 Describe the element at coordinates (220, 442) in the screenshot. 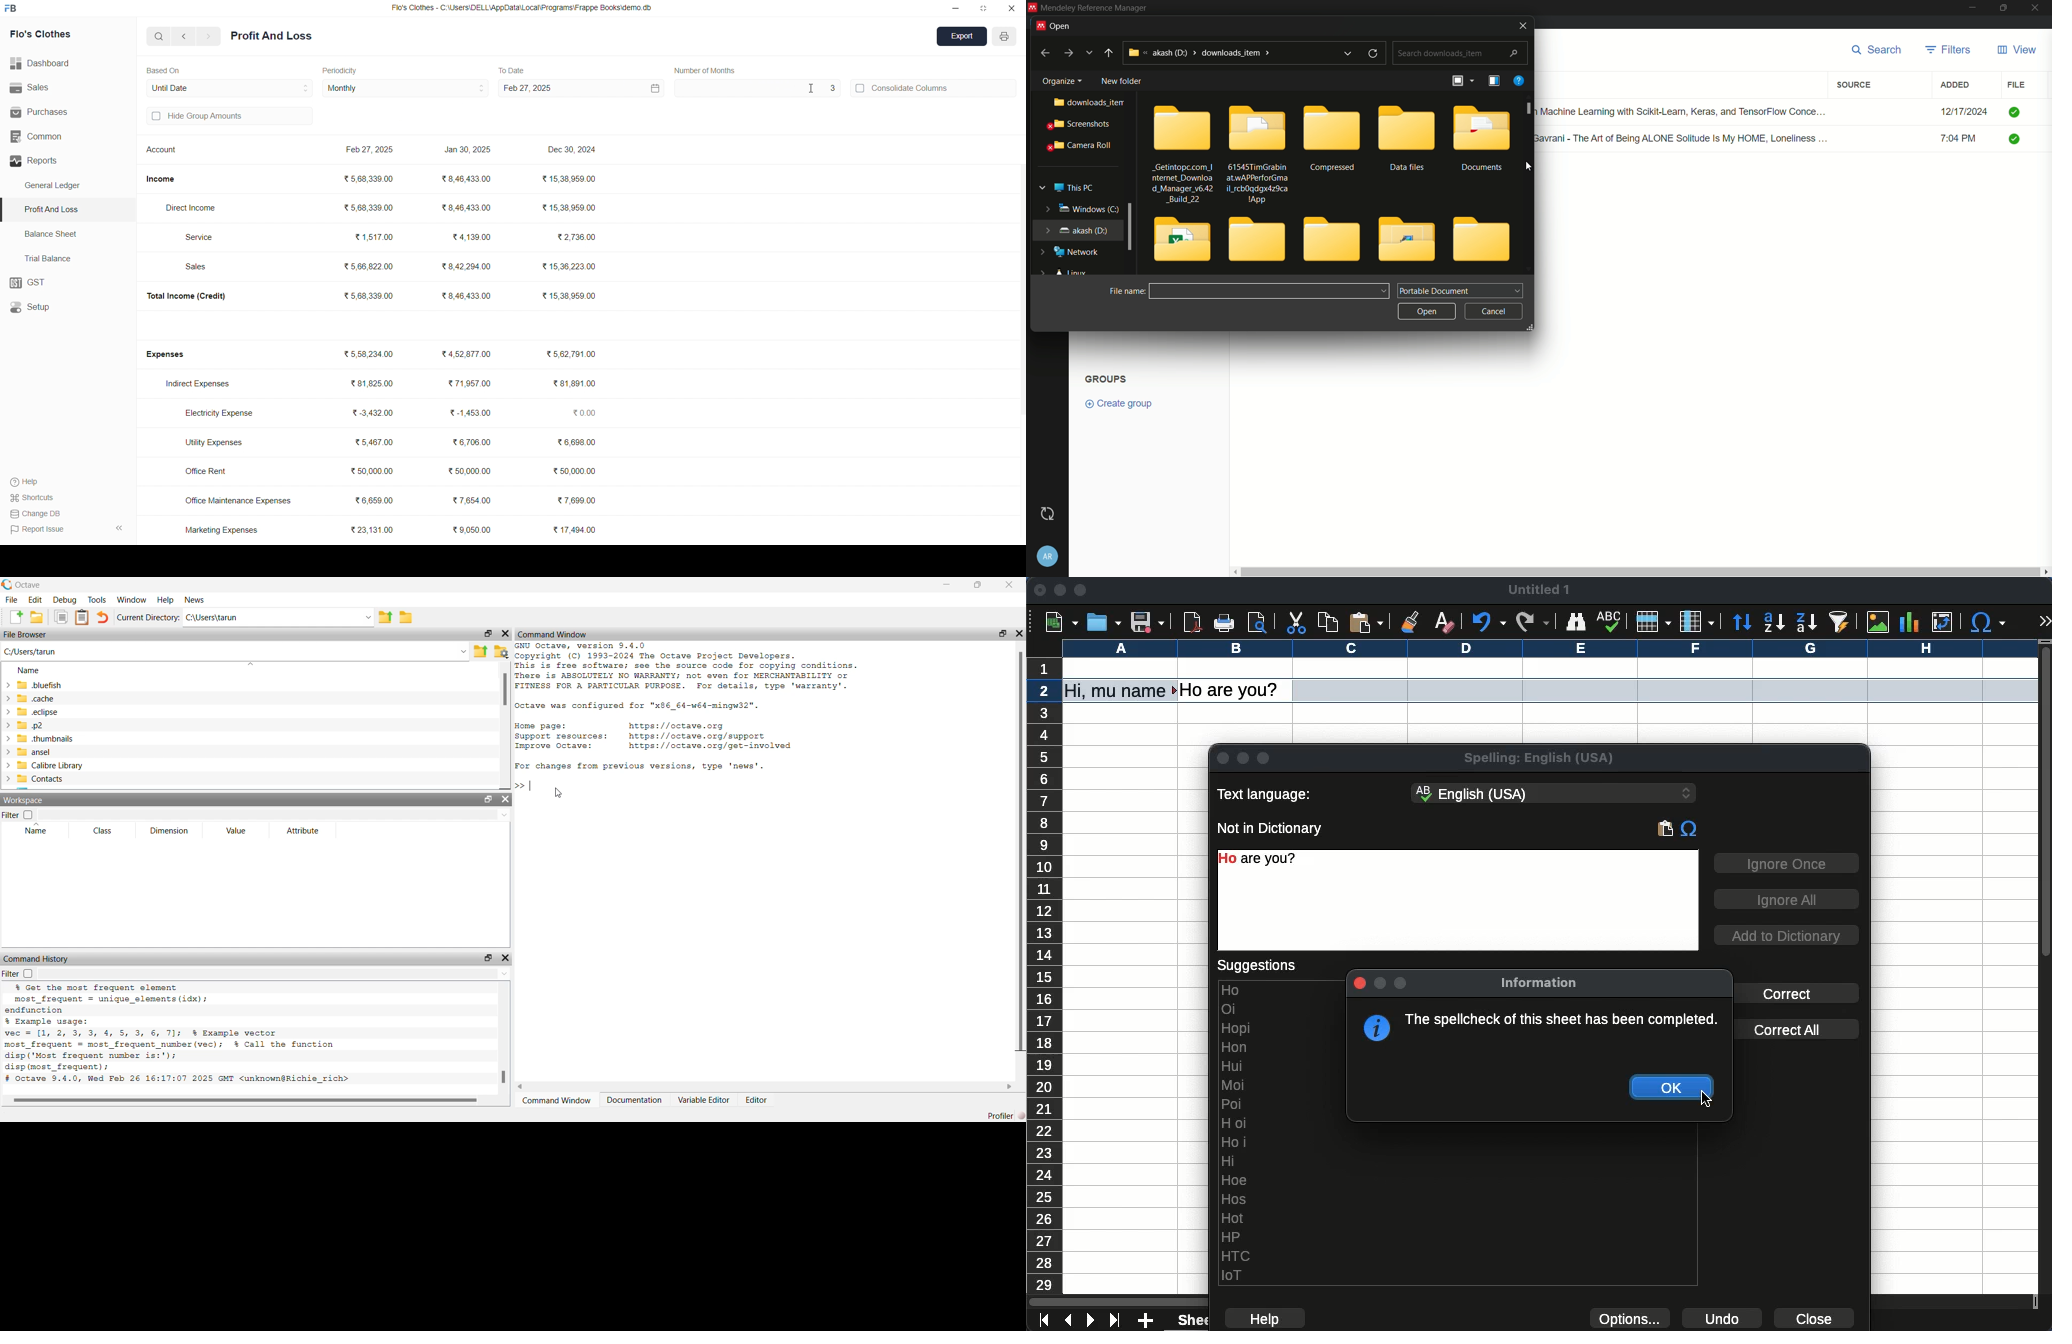

I see `Utility Expenses.` at that location.